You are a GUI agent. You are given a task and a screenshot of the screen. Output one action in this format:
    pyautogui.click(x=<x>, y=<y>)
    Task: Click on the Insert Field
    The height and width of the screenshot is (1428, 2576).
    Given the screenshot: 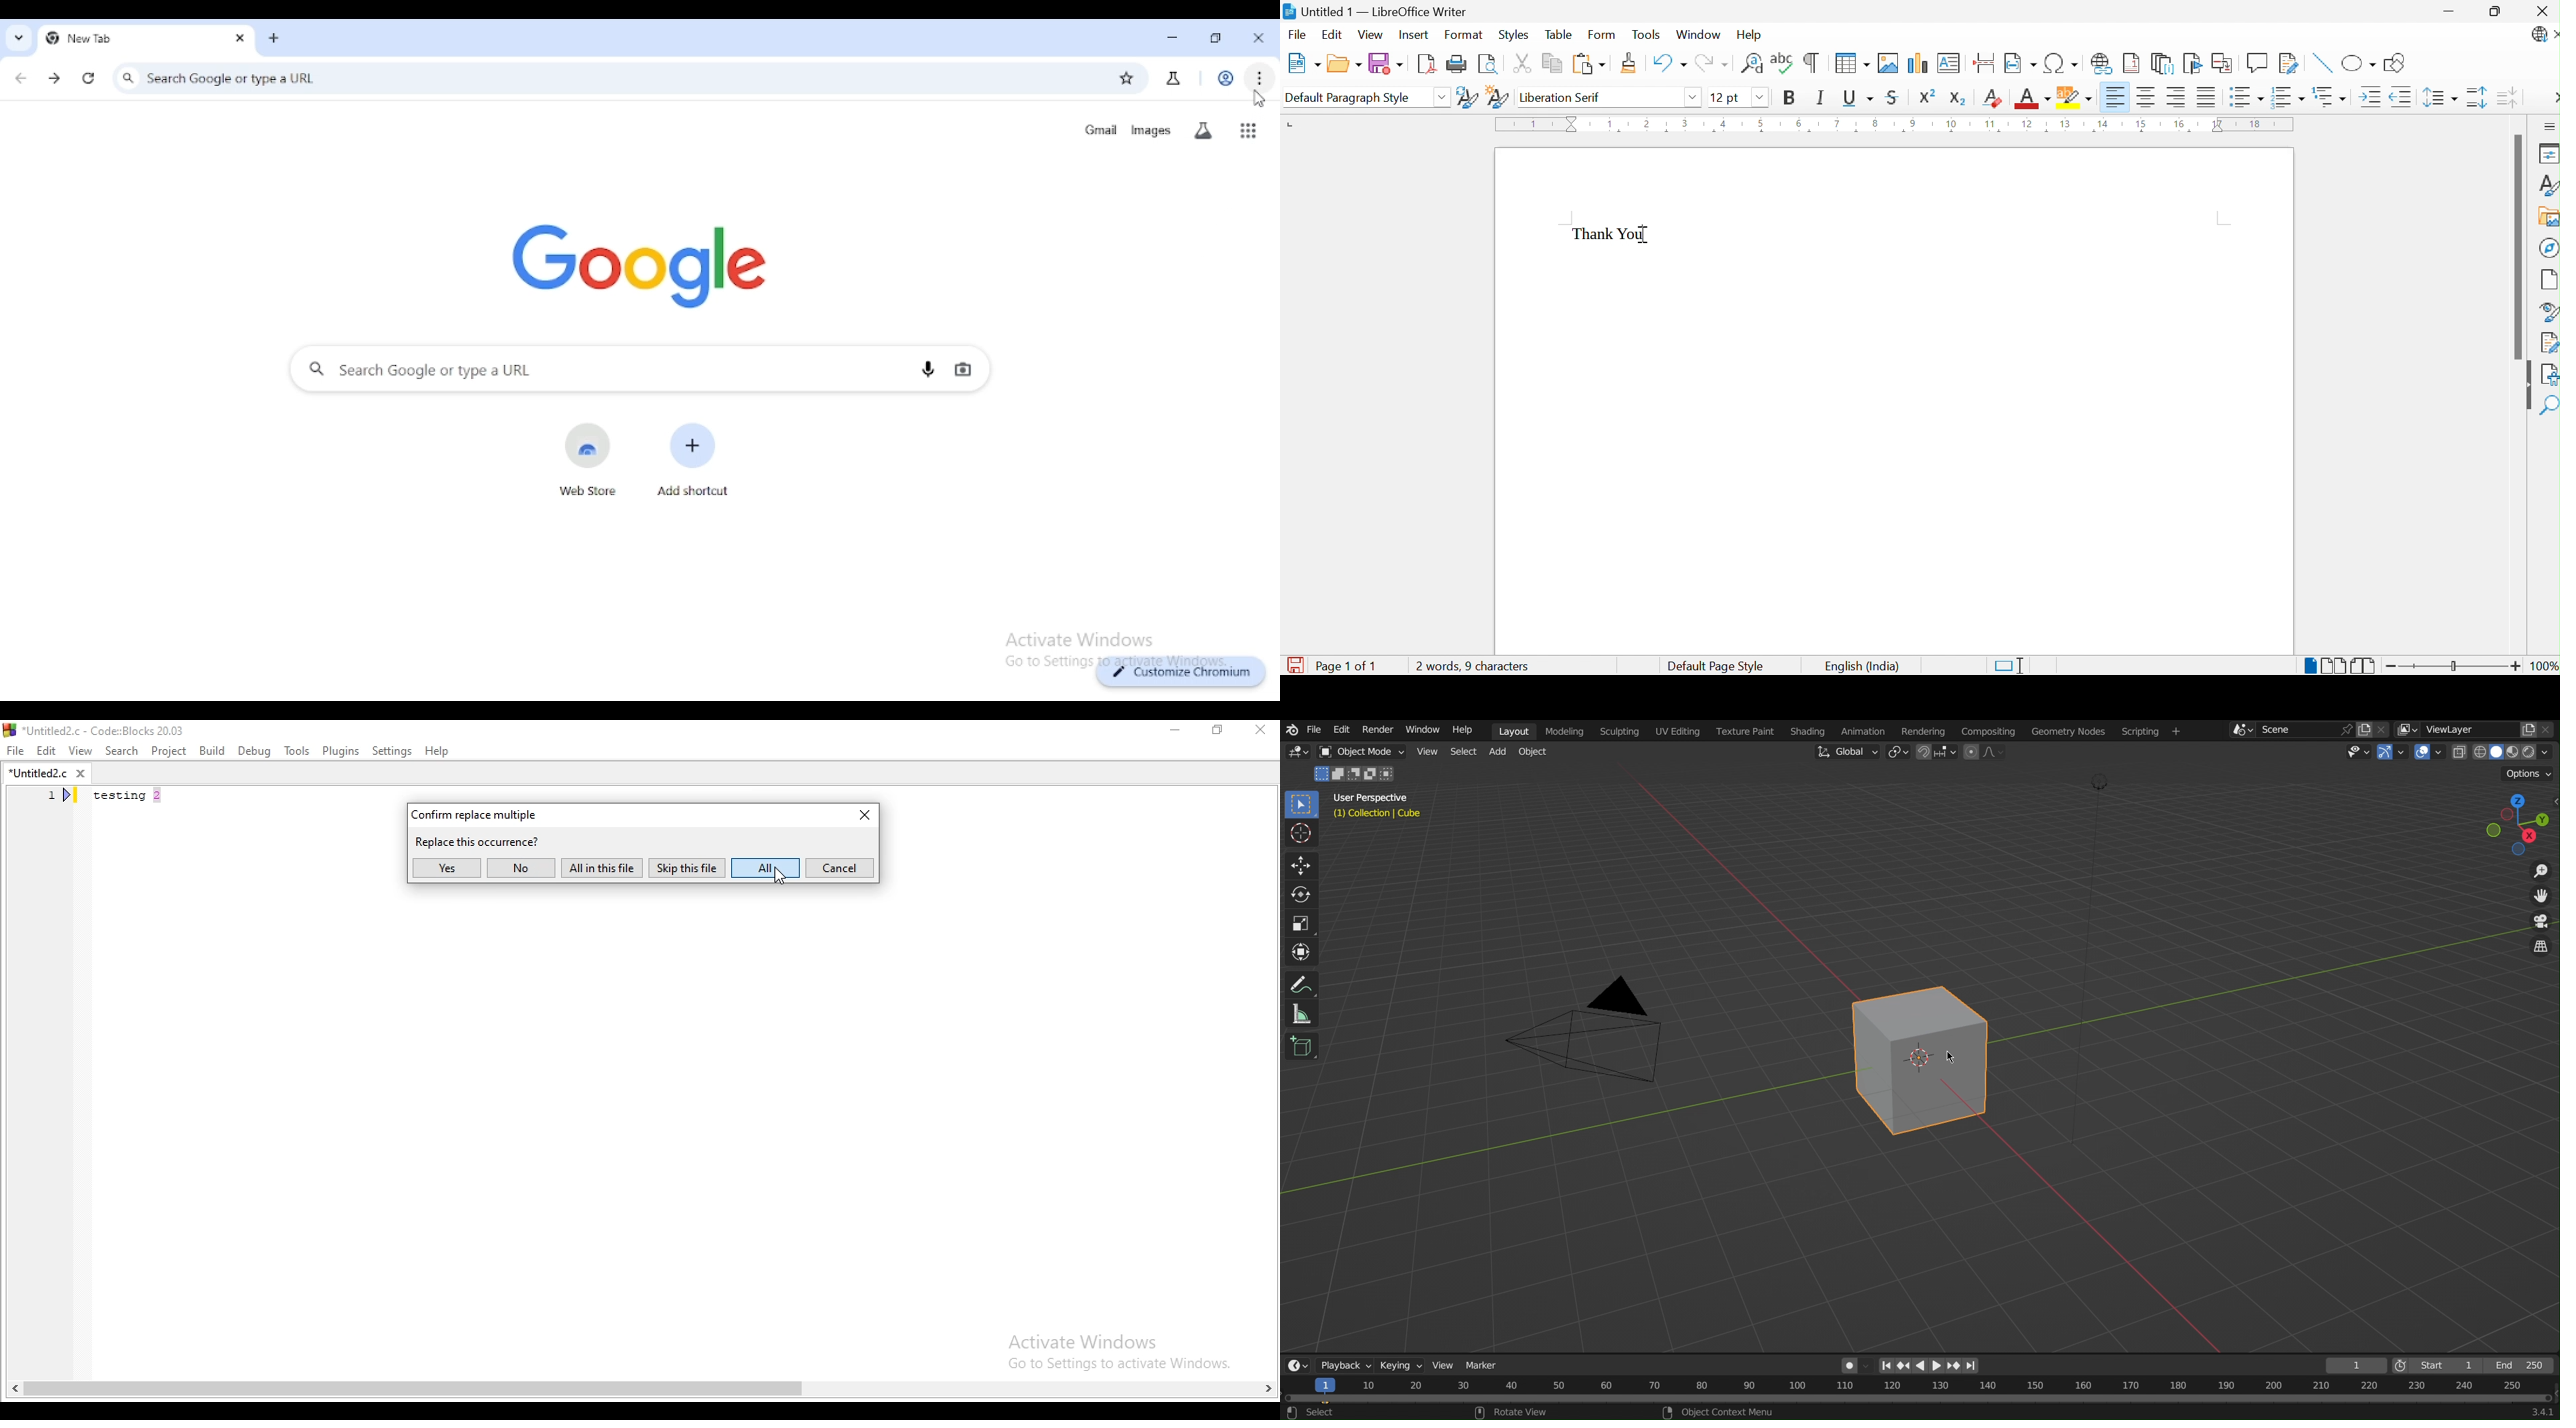 What is the action you would take?
    pyautogui.click(x=2019, y=63)
    